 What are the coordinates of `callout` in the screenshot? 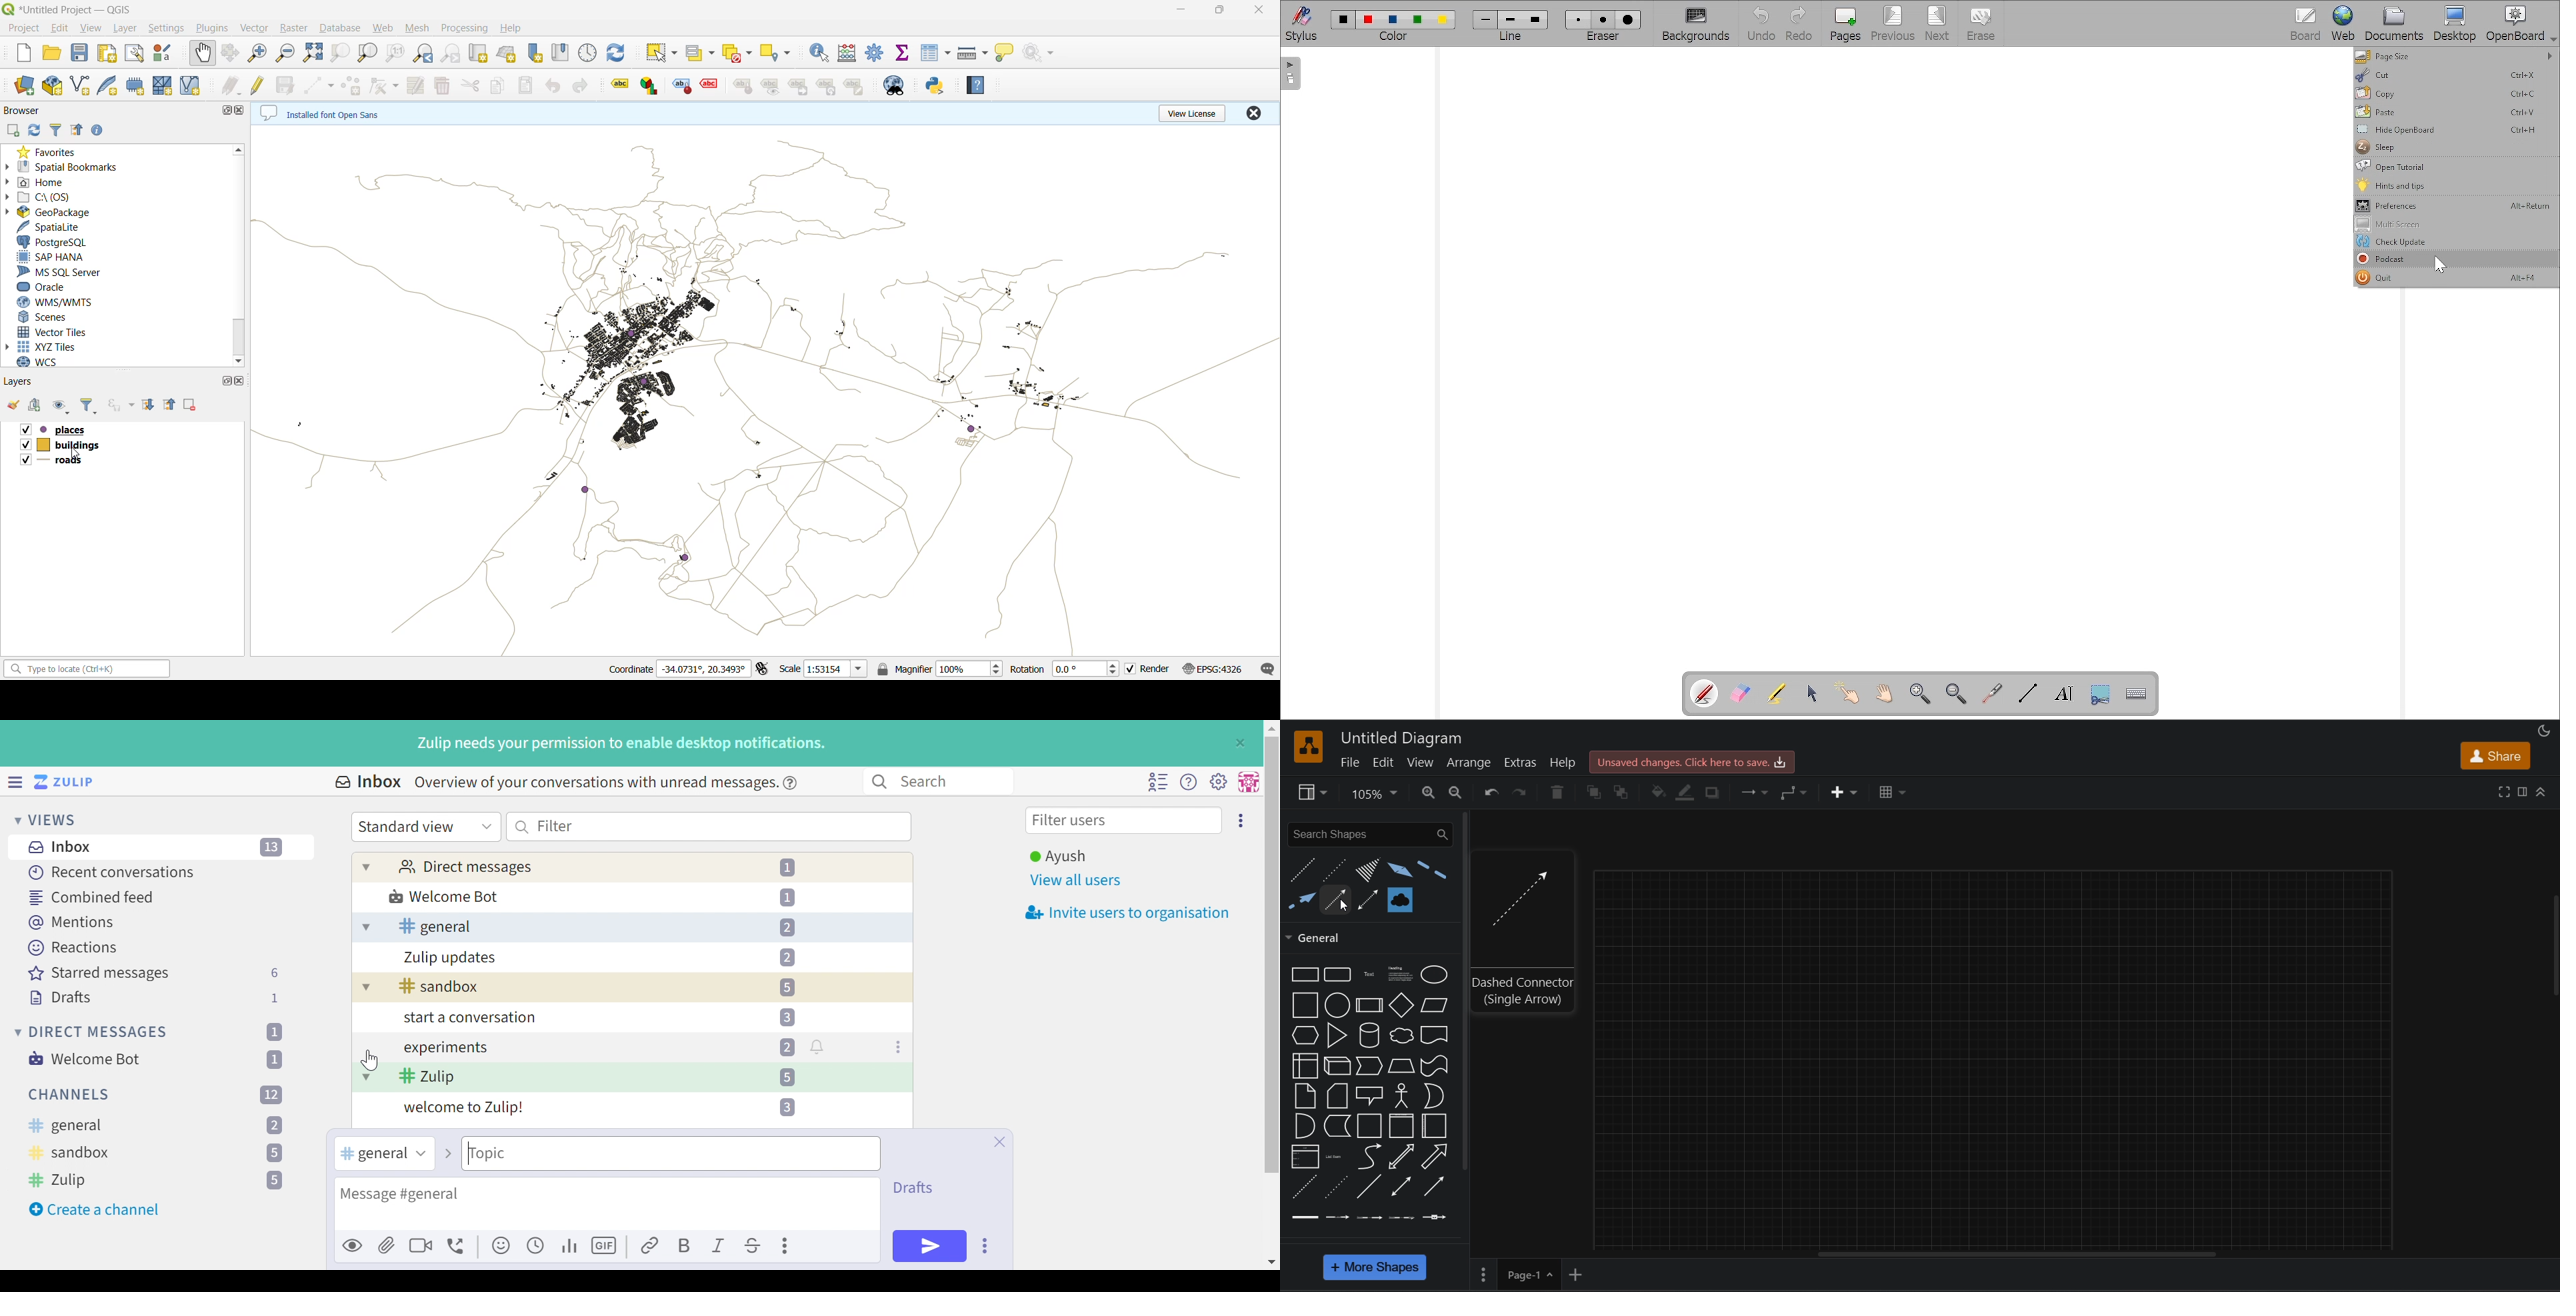 It's located at (1369, 1095).